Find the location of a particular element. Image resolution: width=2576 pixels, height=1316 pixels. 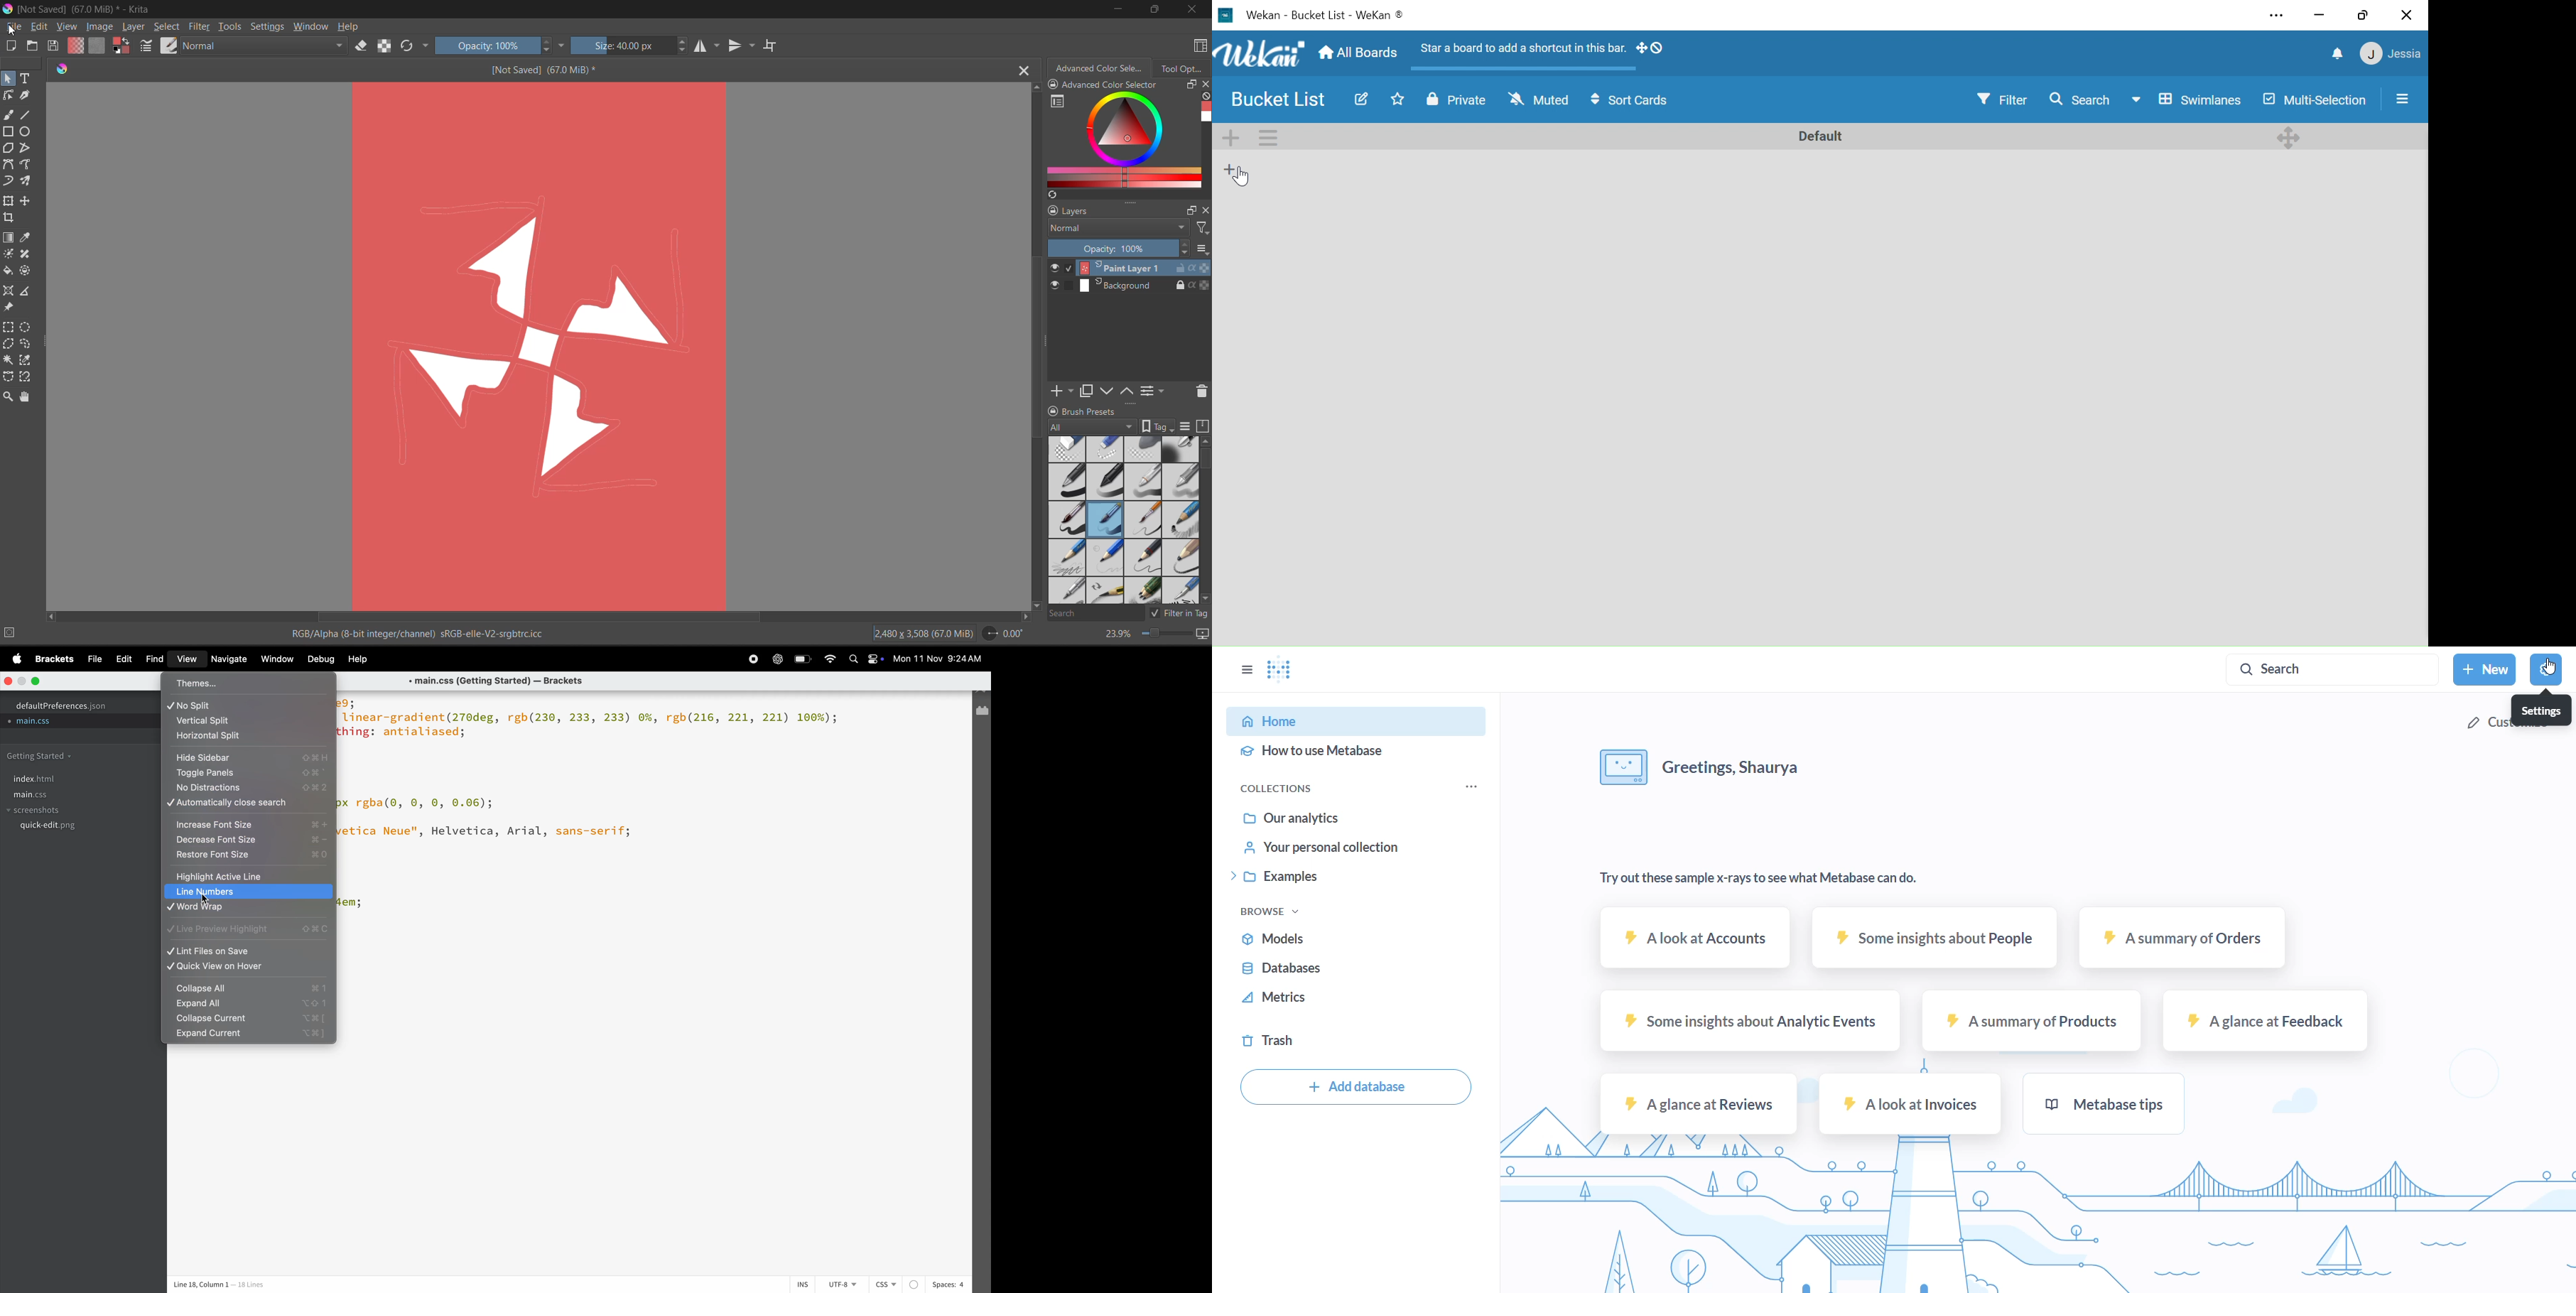

edit is located at coordinates (39, 27).